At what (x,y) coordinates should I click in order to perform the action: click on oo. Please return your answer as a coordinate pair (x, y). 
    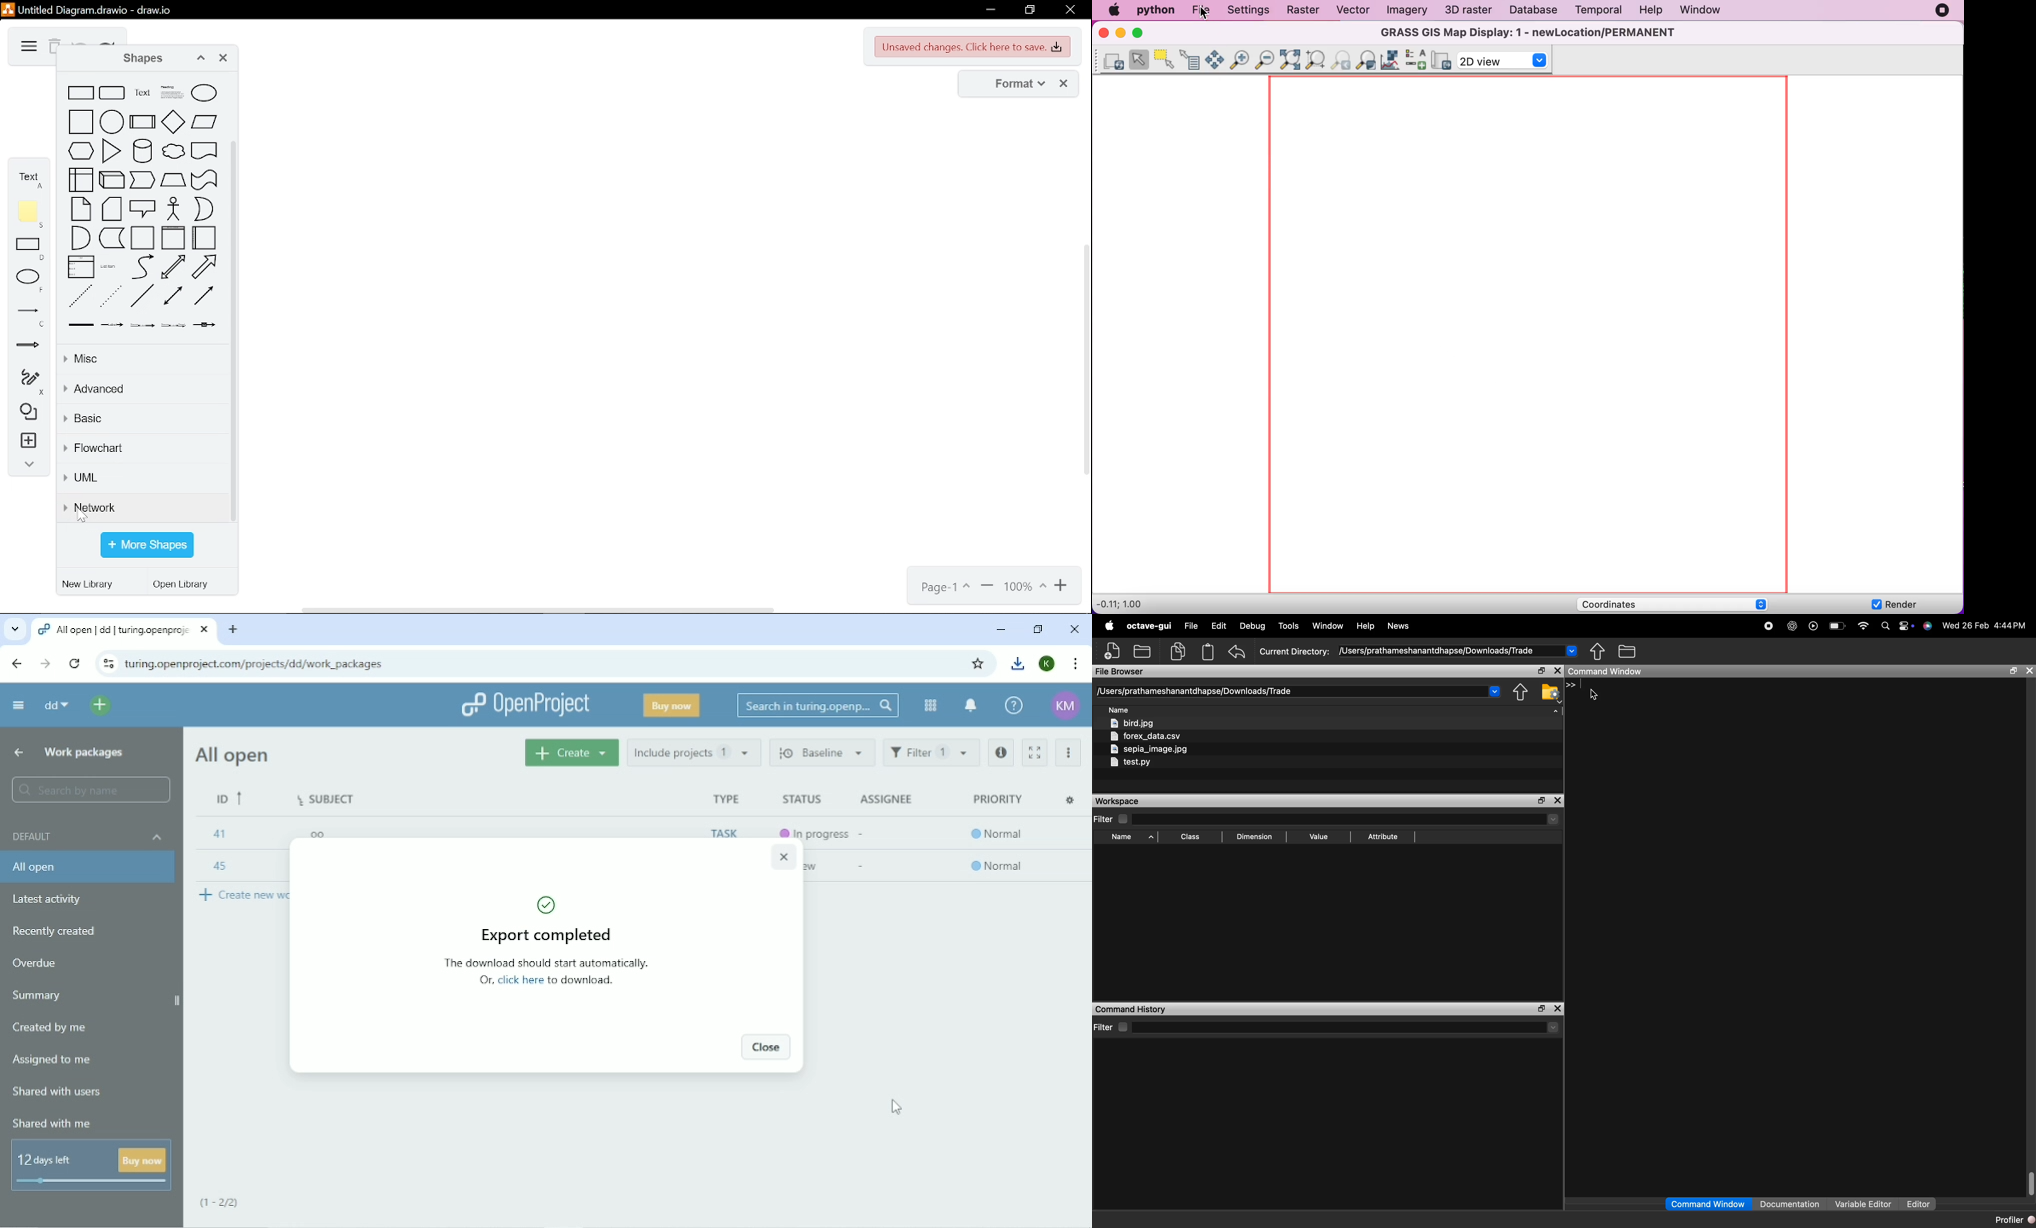
    Looking at the image, I should click on (316, 833).